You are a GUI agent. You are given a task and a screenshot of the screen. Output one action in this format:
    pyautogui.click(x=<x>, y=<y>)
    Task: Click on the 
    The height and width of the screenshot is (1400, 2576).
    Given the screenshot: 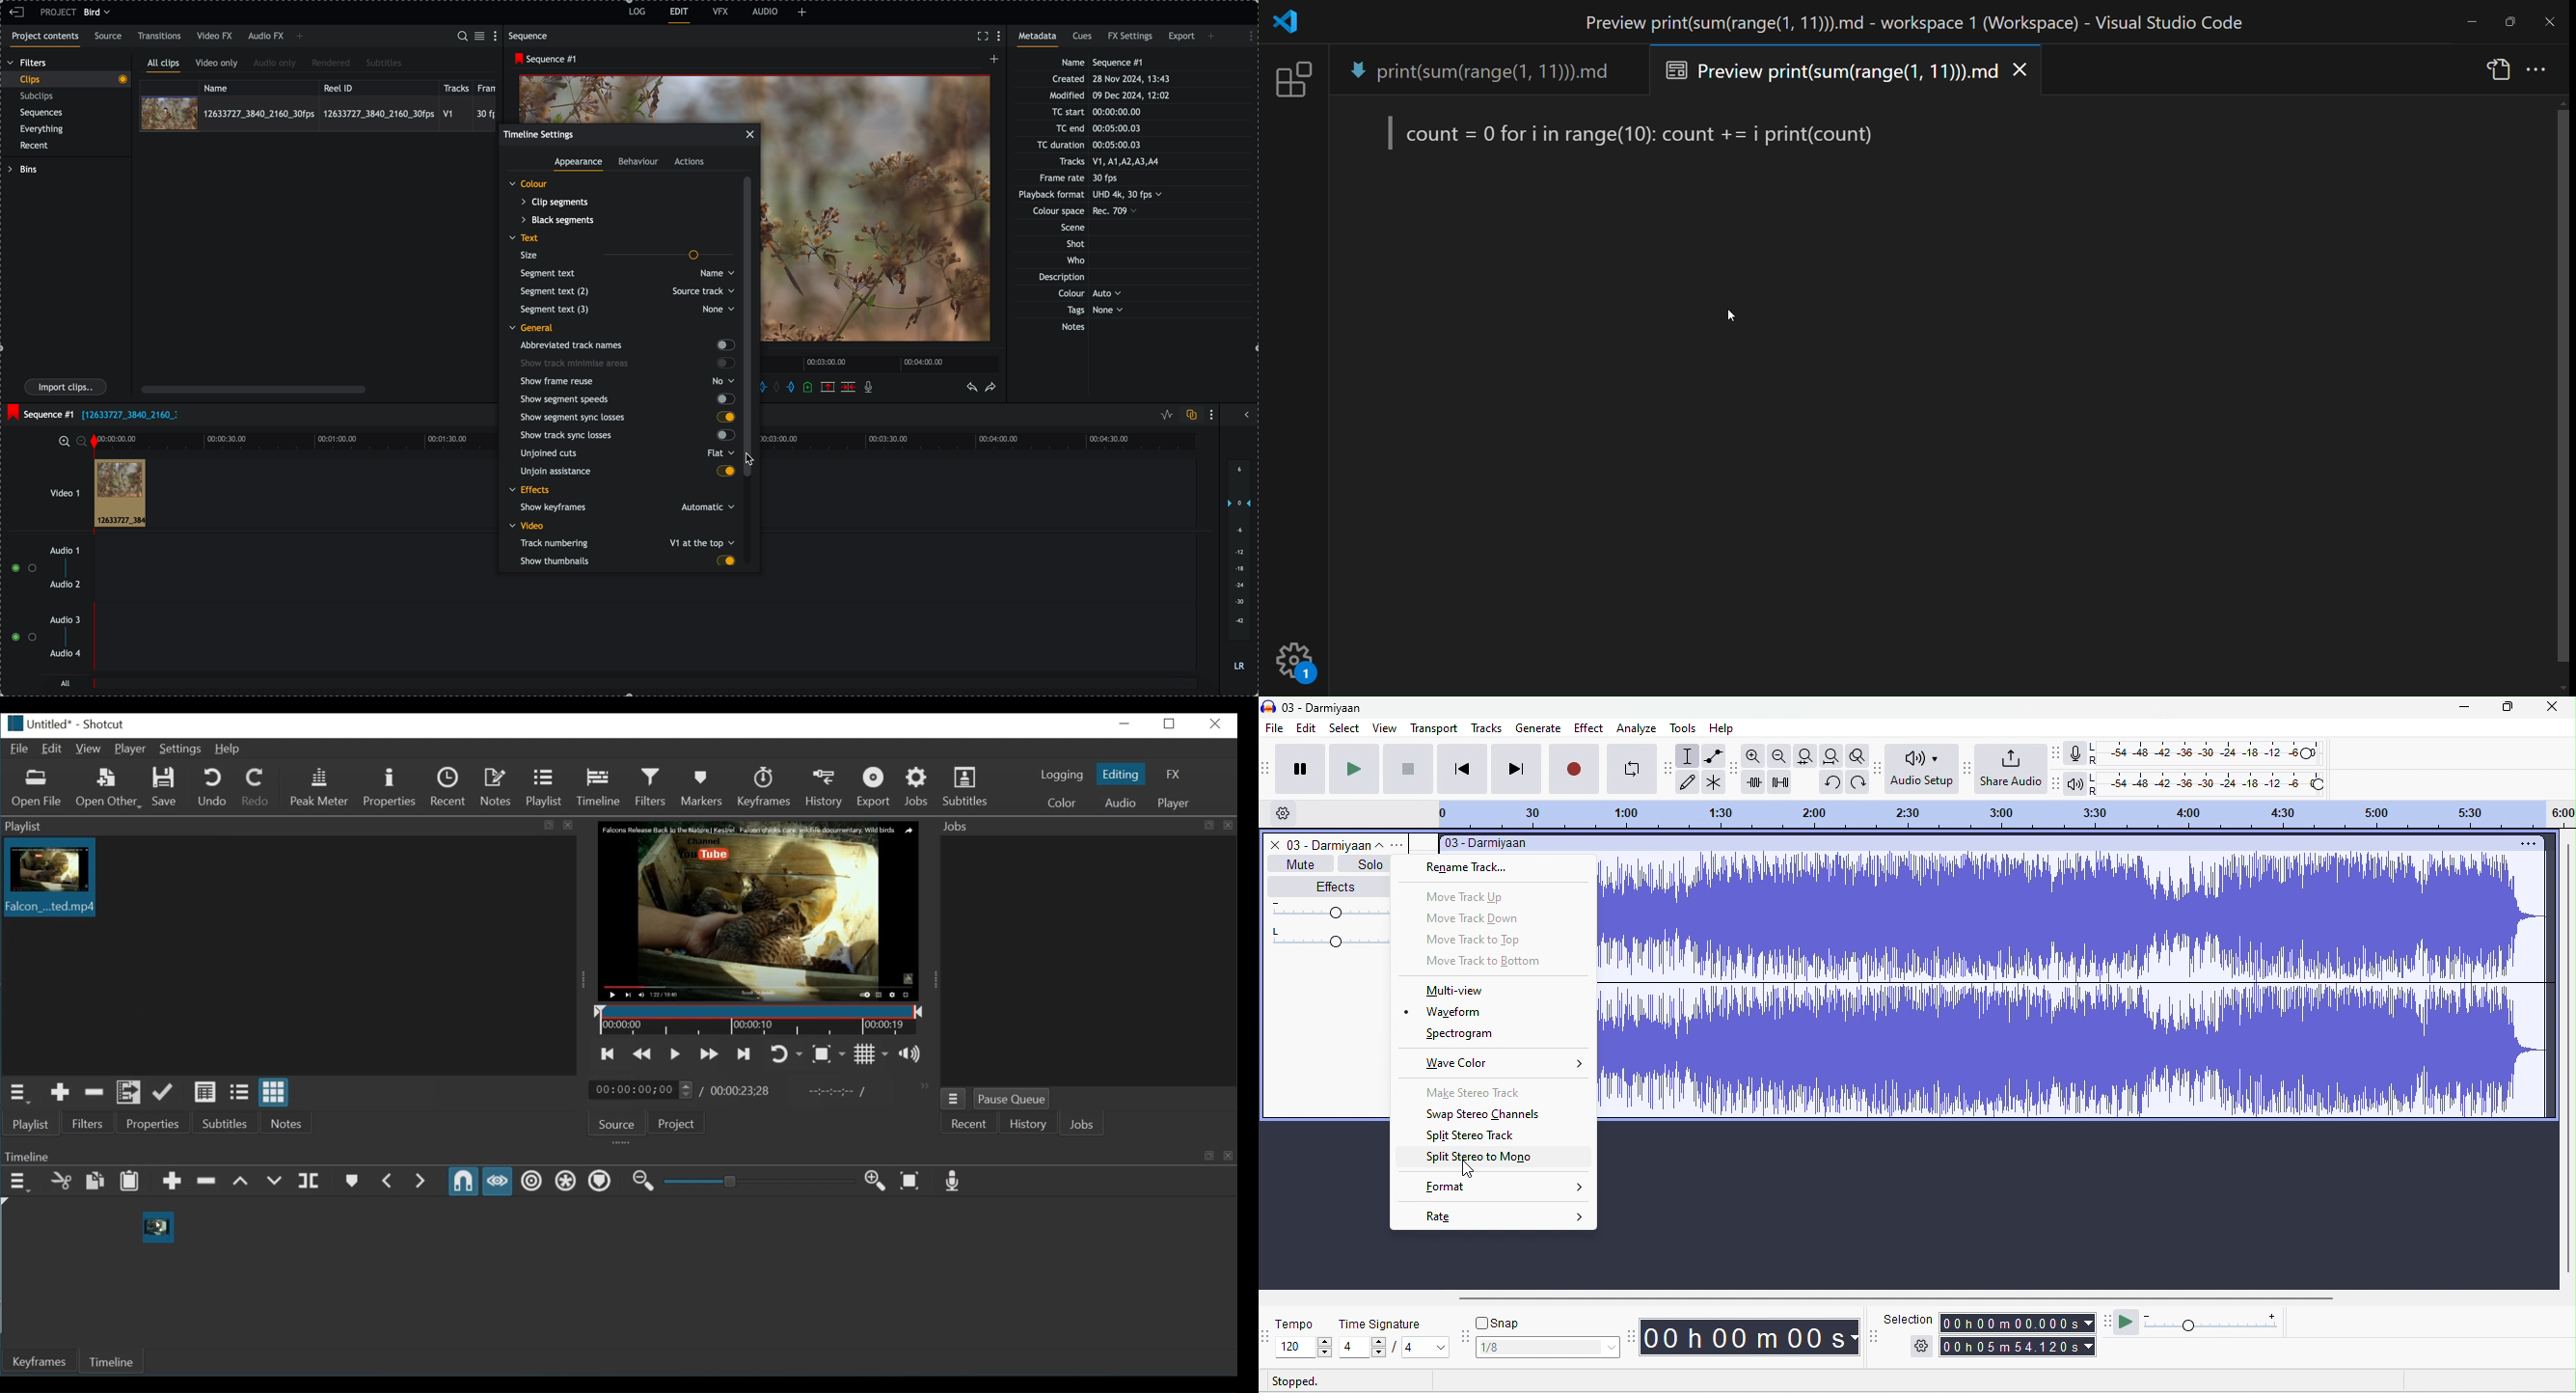 What is the action you would take?
    pyautogui.click(x=40, y=130)
    